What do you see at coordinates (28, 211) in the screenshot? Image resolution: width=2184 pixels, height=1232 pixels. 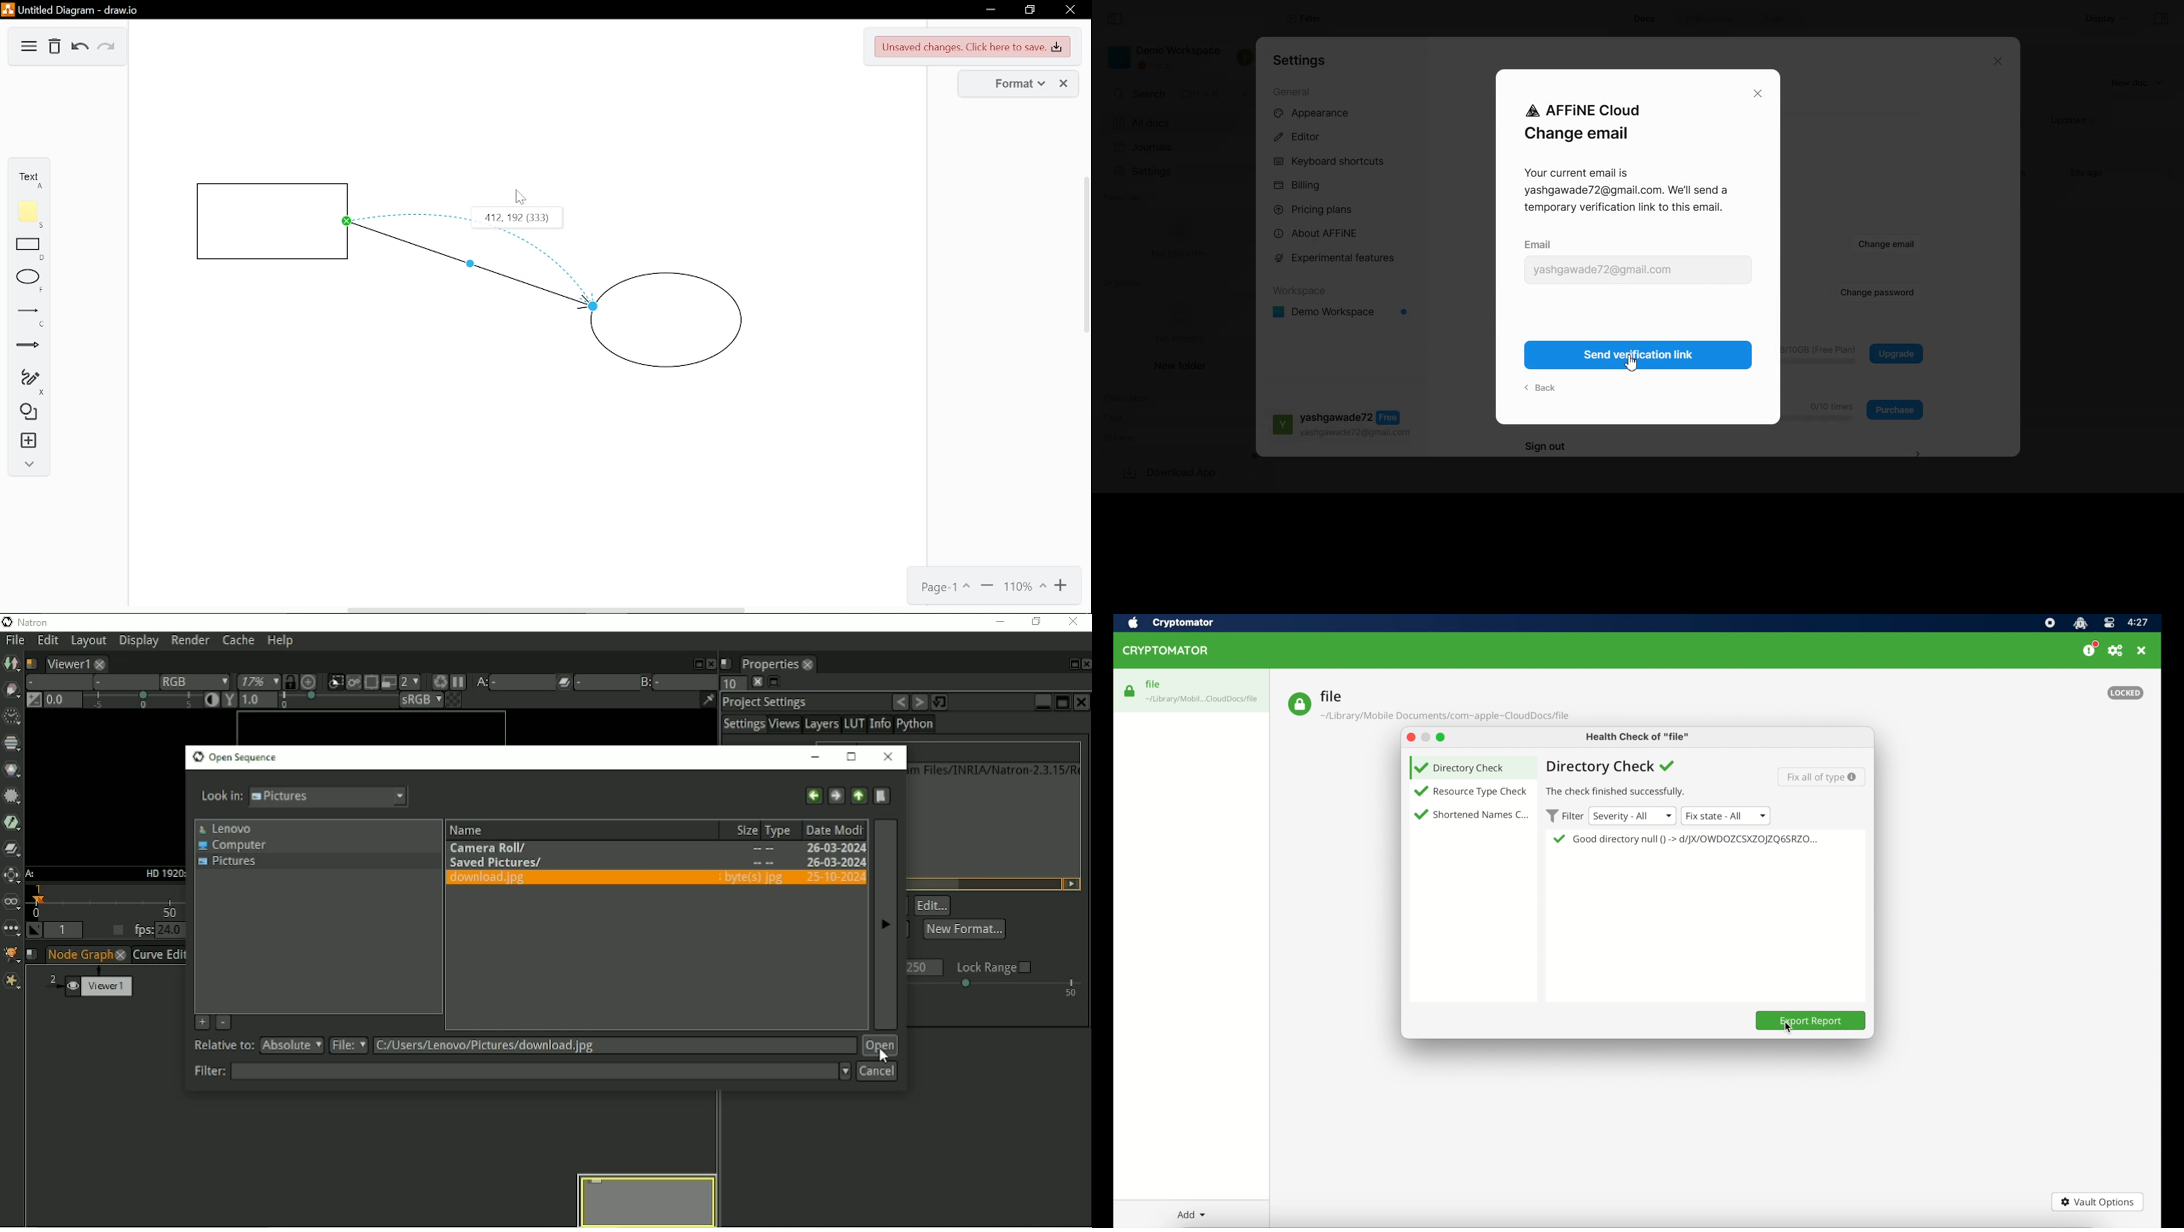 I see `Note` at bounding box center [28, 211].